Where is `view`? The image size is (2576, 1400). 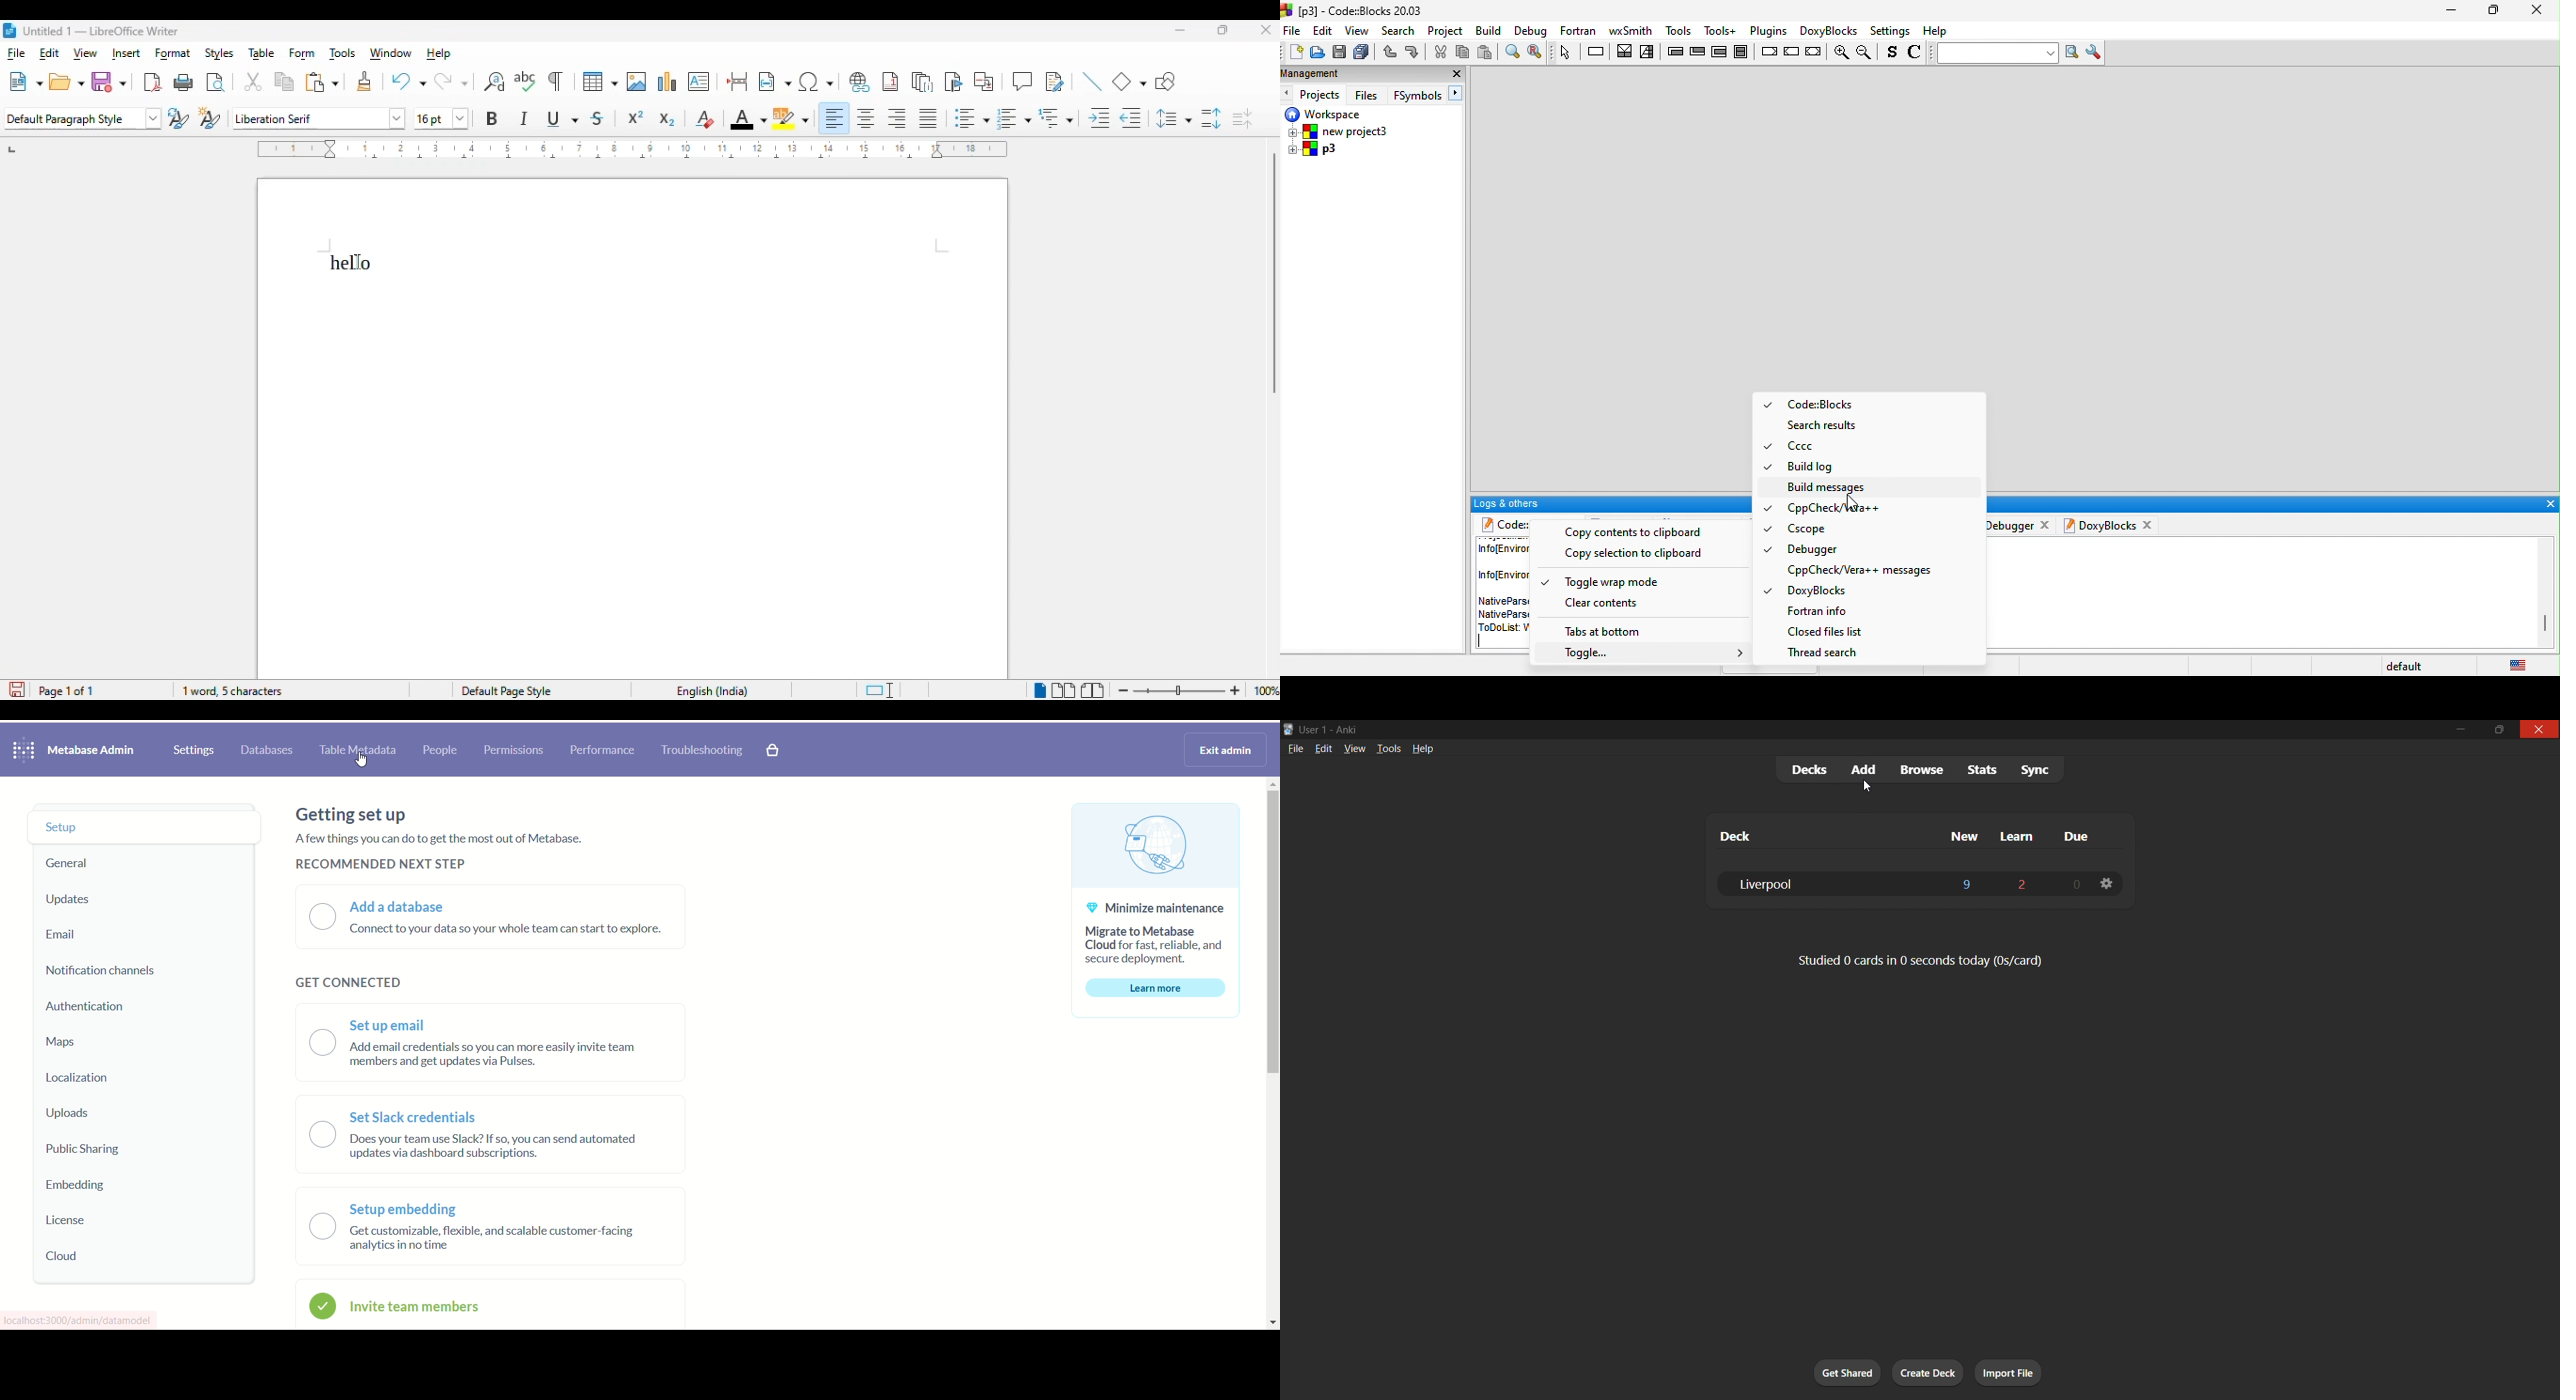
view is located at coordinates (1358, 31).